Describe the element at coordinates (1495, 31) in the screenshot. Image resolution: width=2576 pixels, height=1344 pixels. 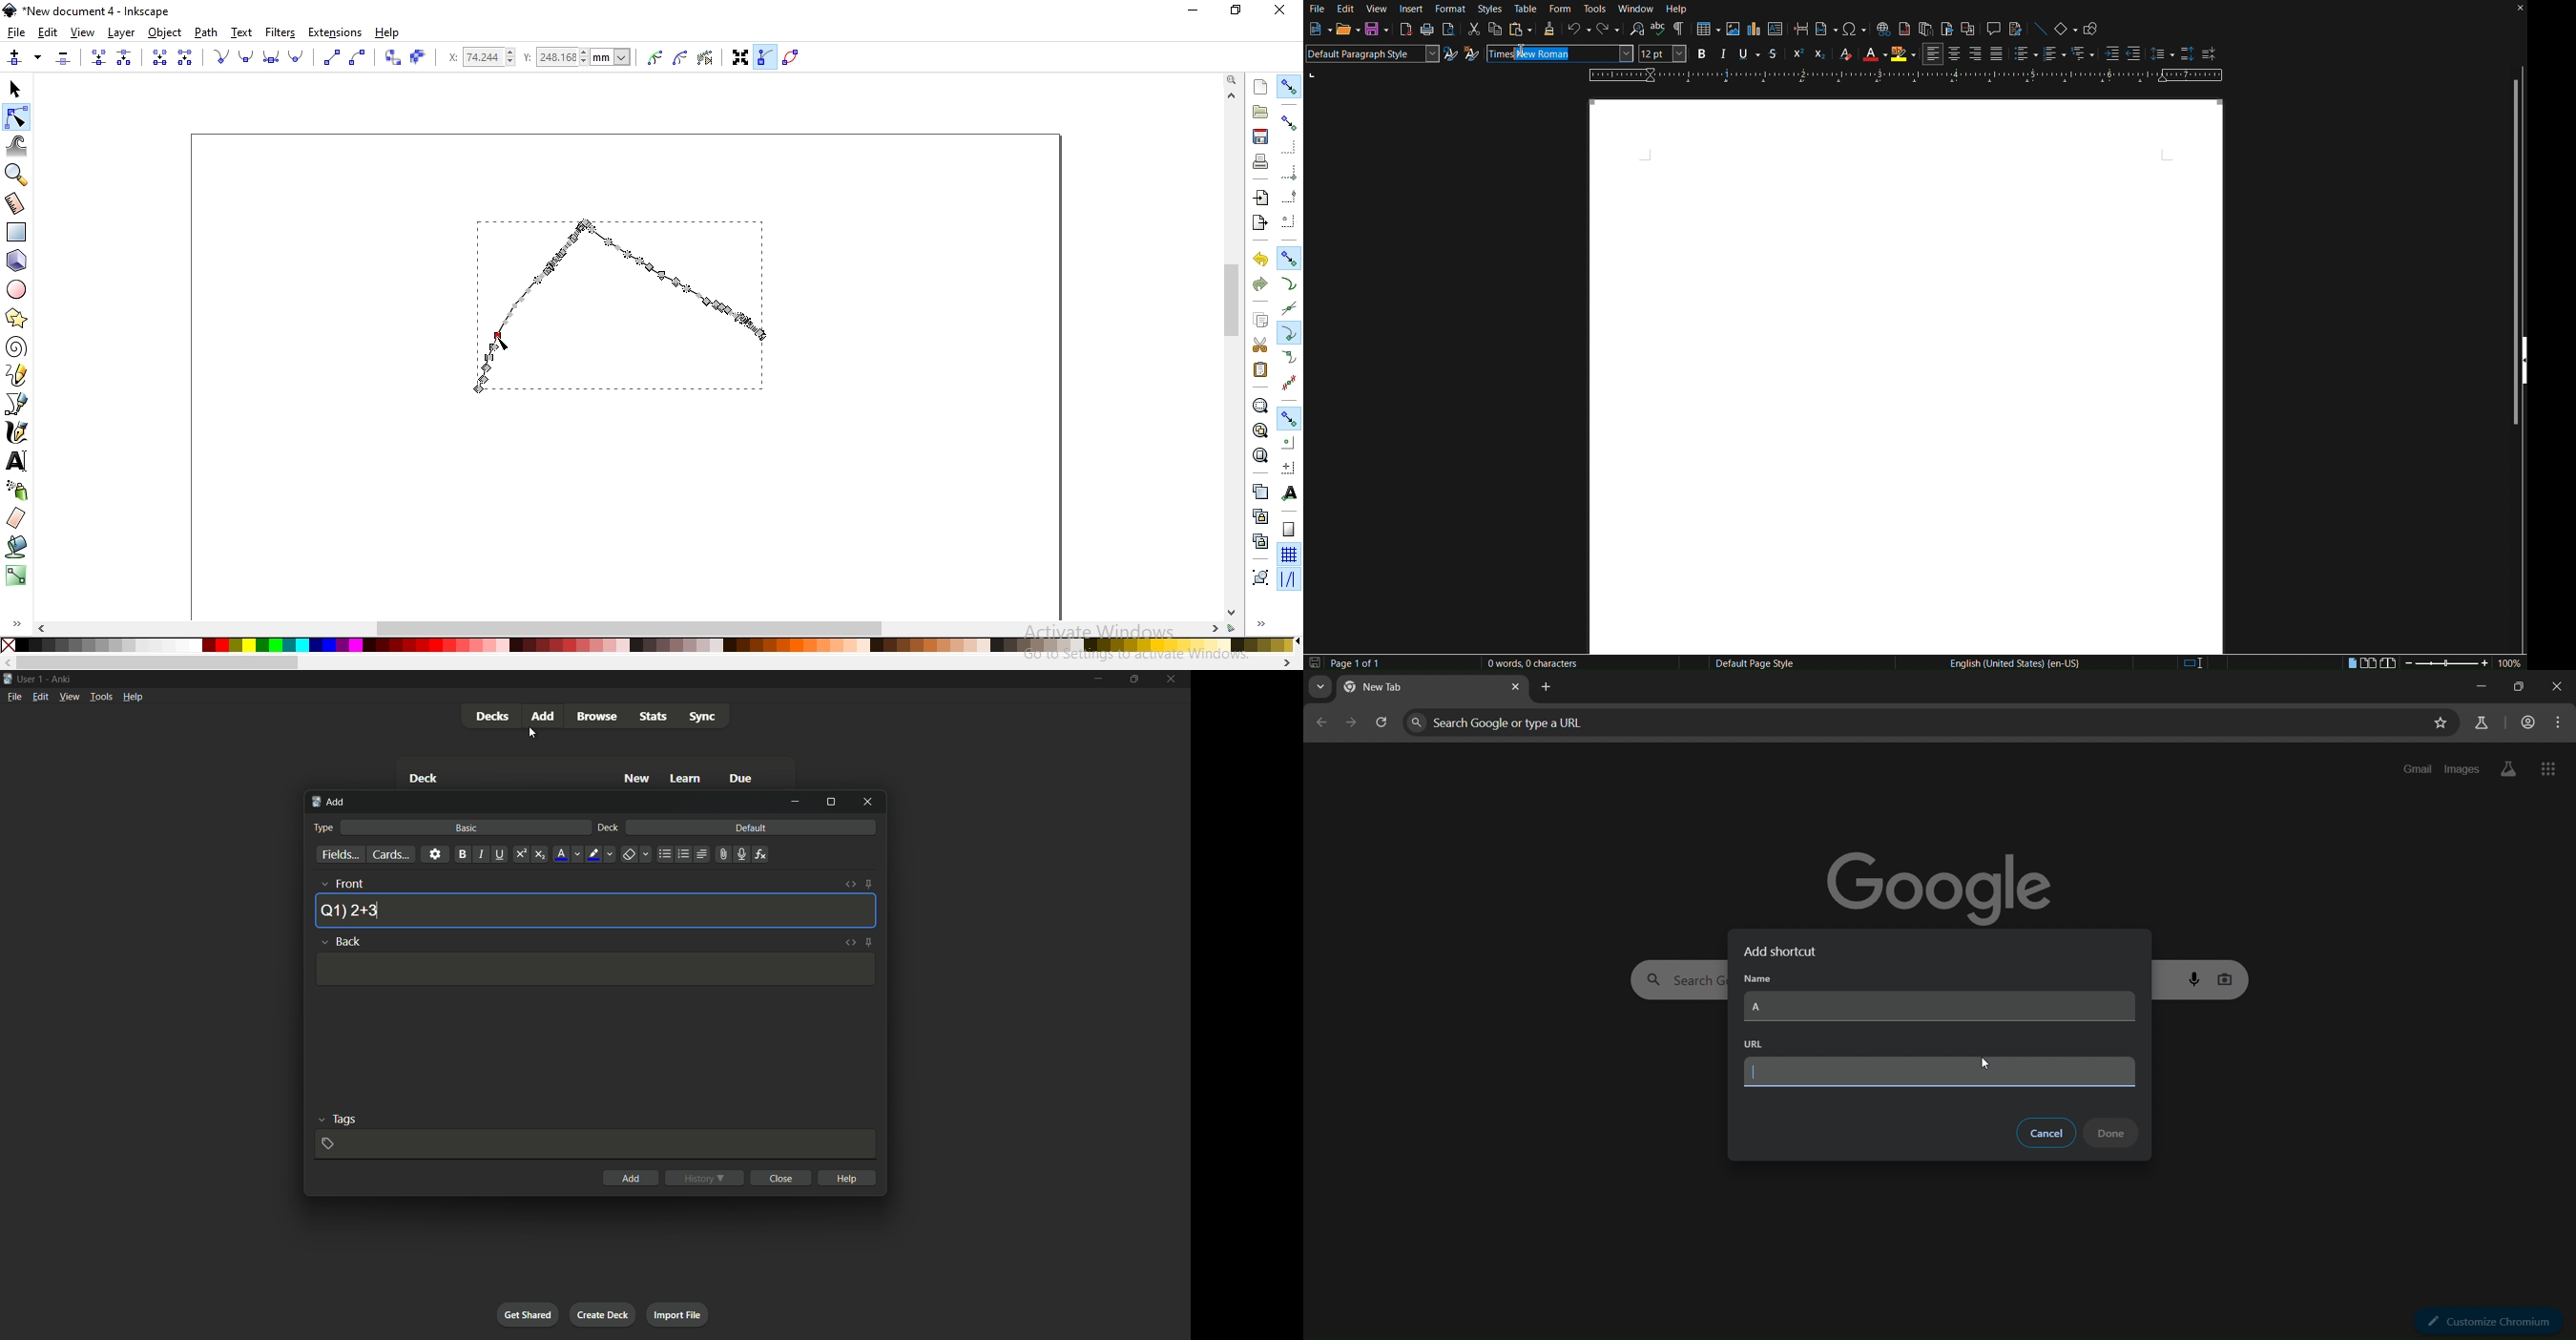
I see `Copy` at that location.